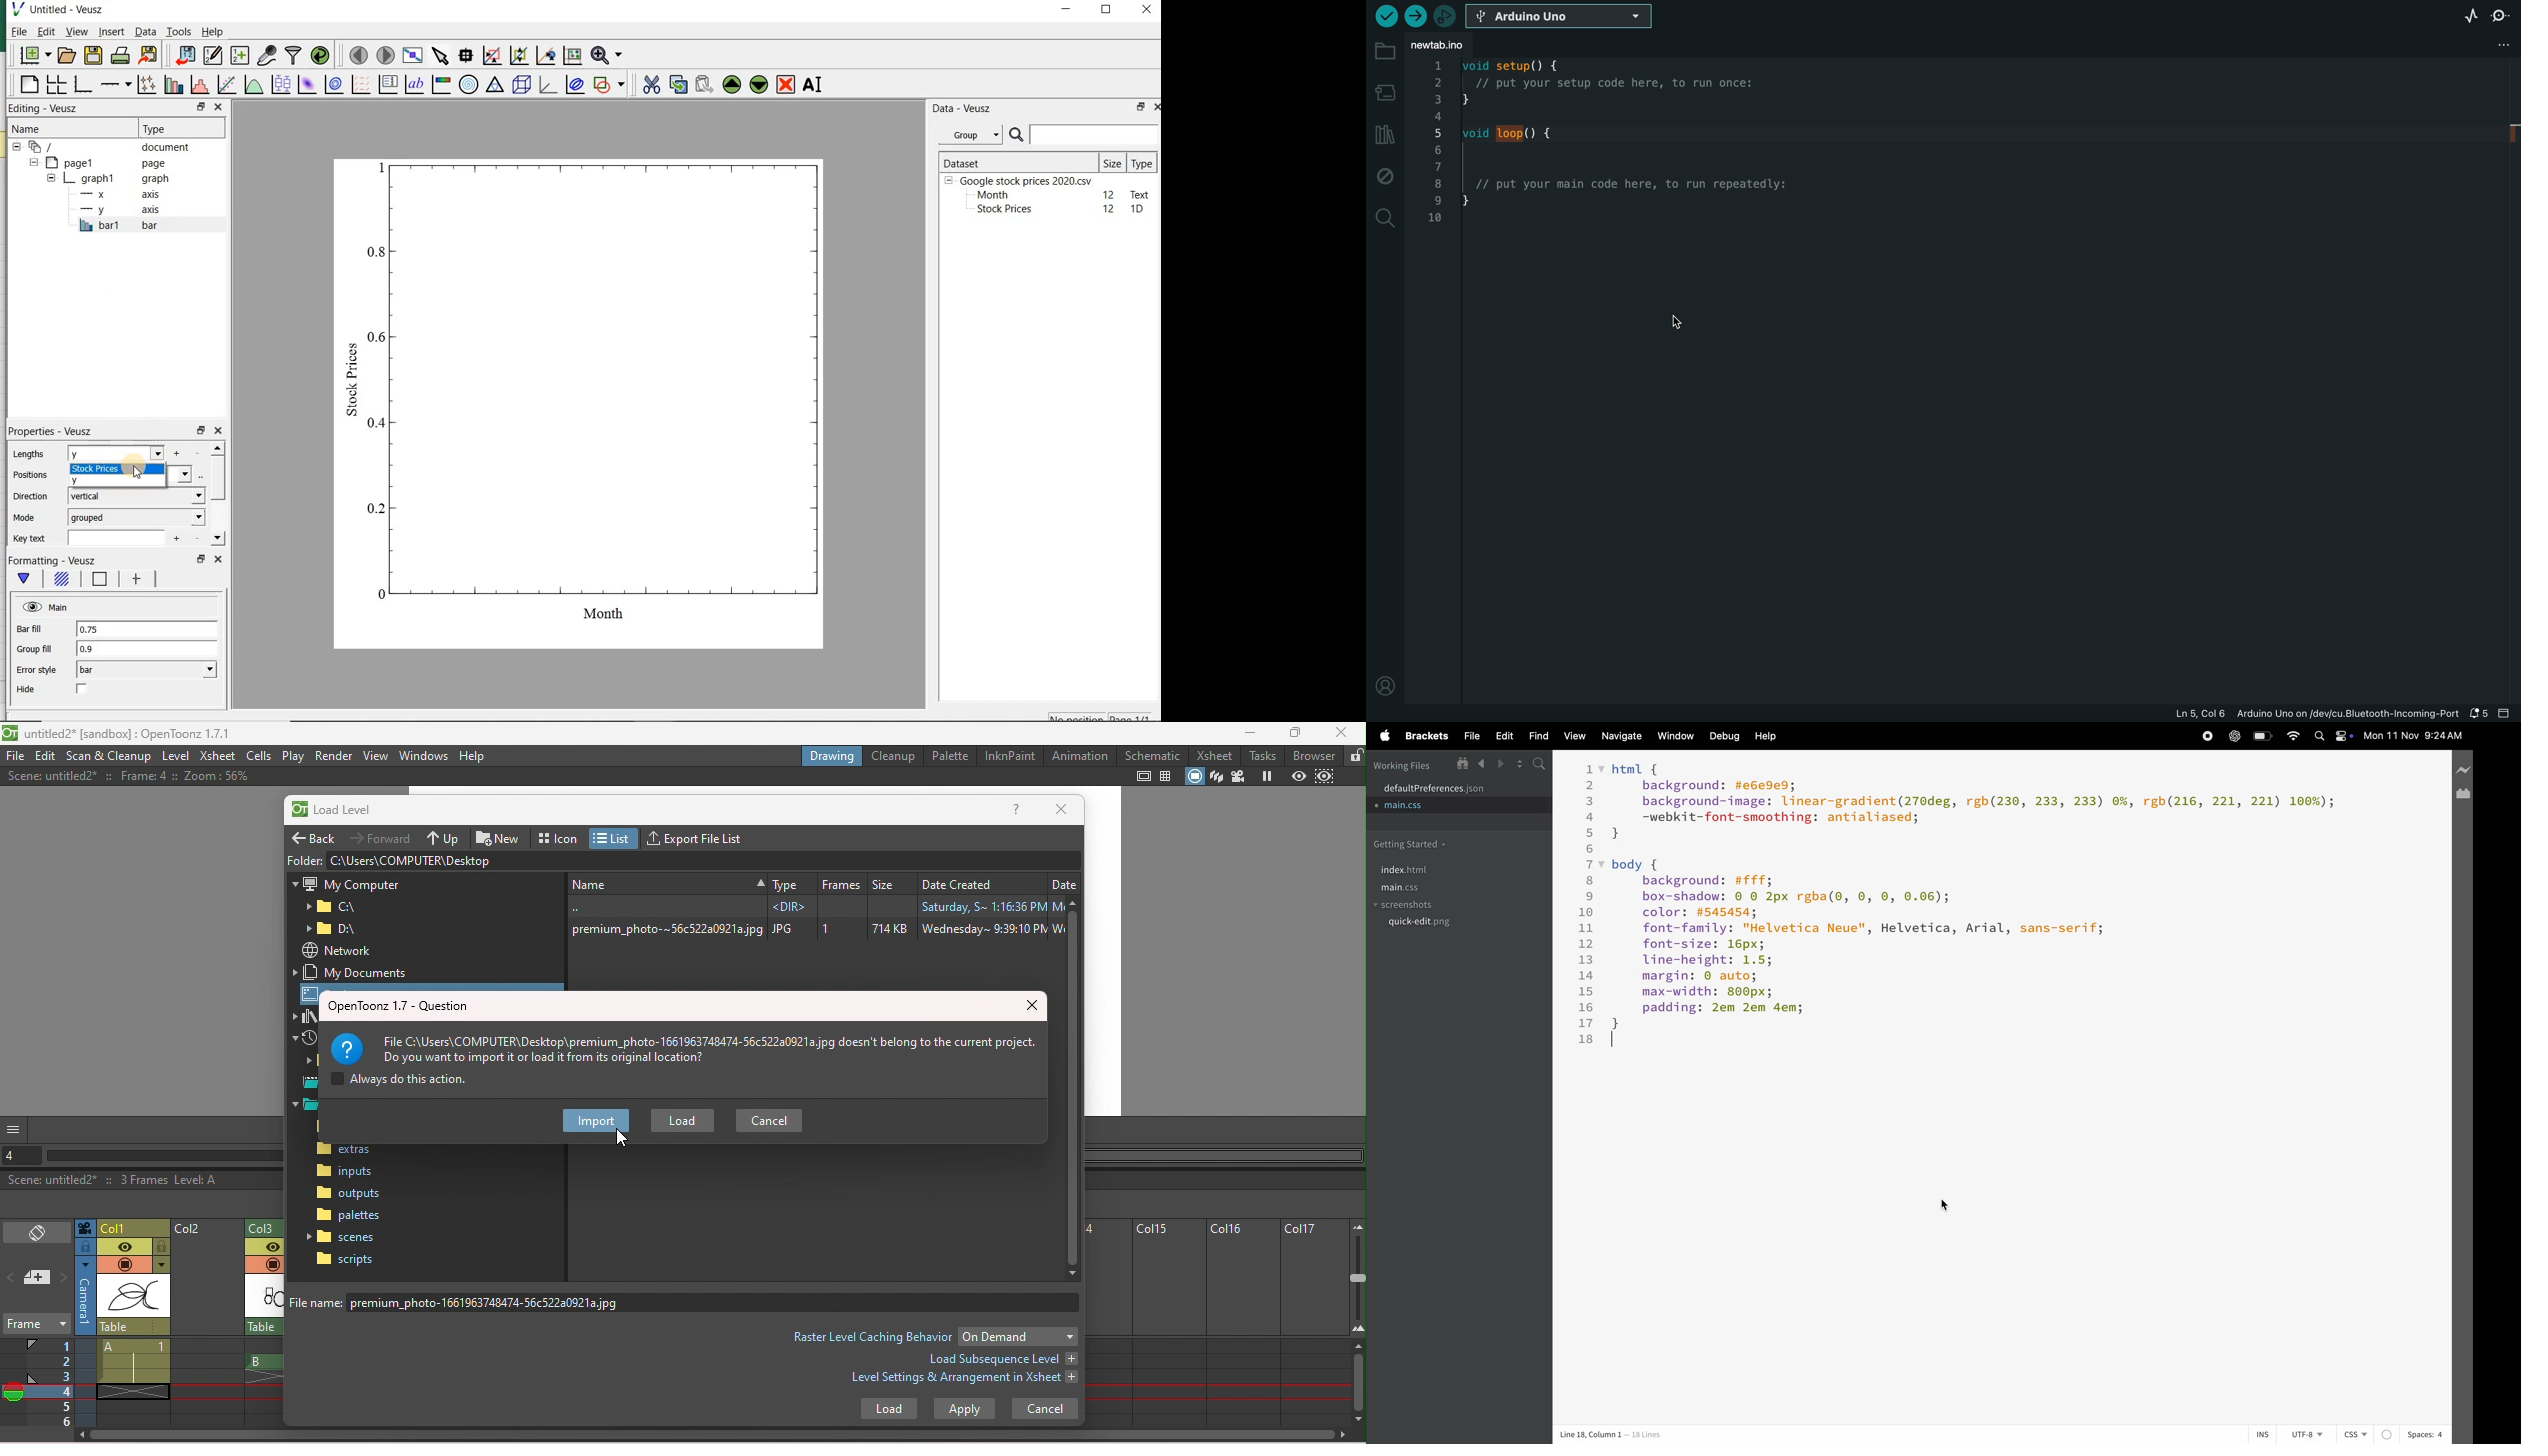 Image resolution: width=2548 pixels, height=1456 pixels. Describe the element at coordinates (348, 1193) in the screenshot. I see `Outputs` at that location.